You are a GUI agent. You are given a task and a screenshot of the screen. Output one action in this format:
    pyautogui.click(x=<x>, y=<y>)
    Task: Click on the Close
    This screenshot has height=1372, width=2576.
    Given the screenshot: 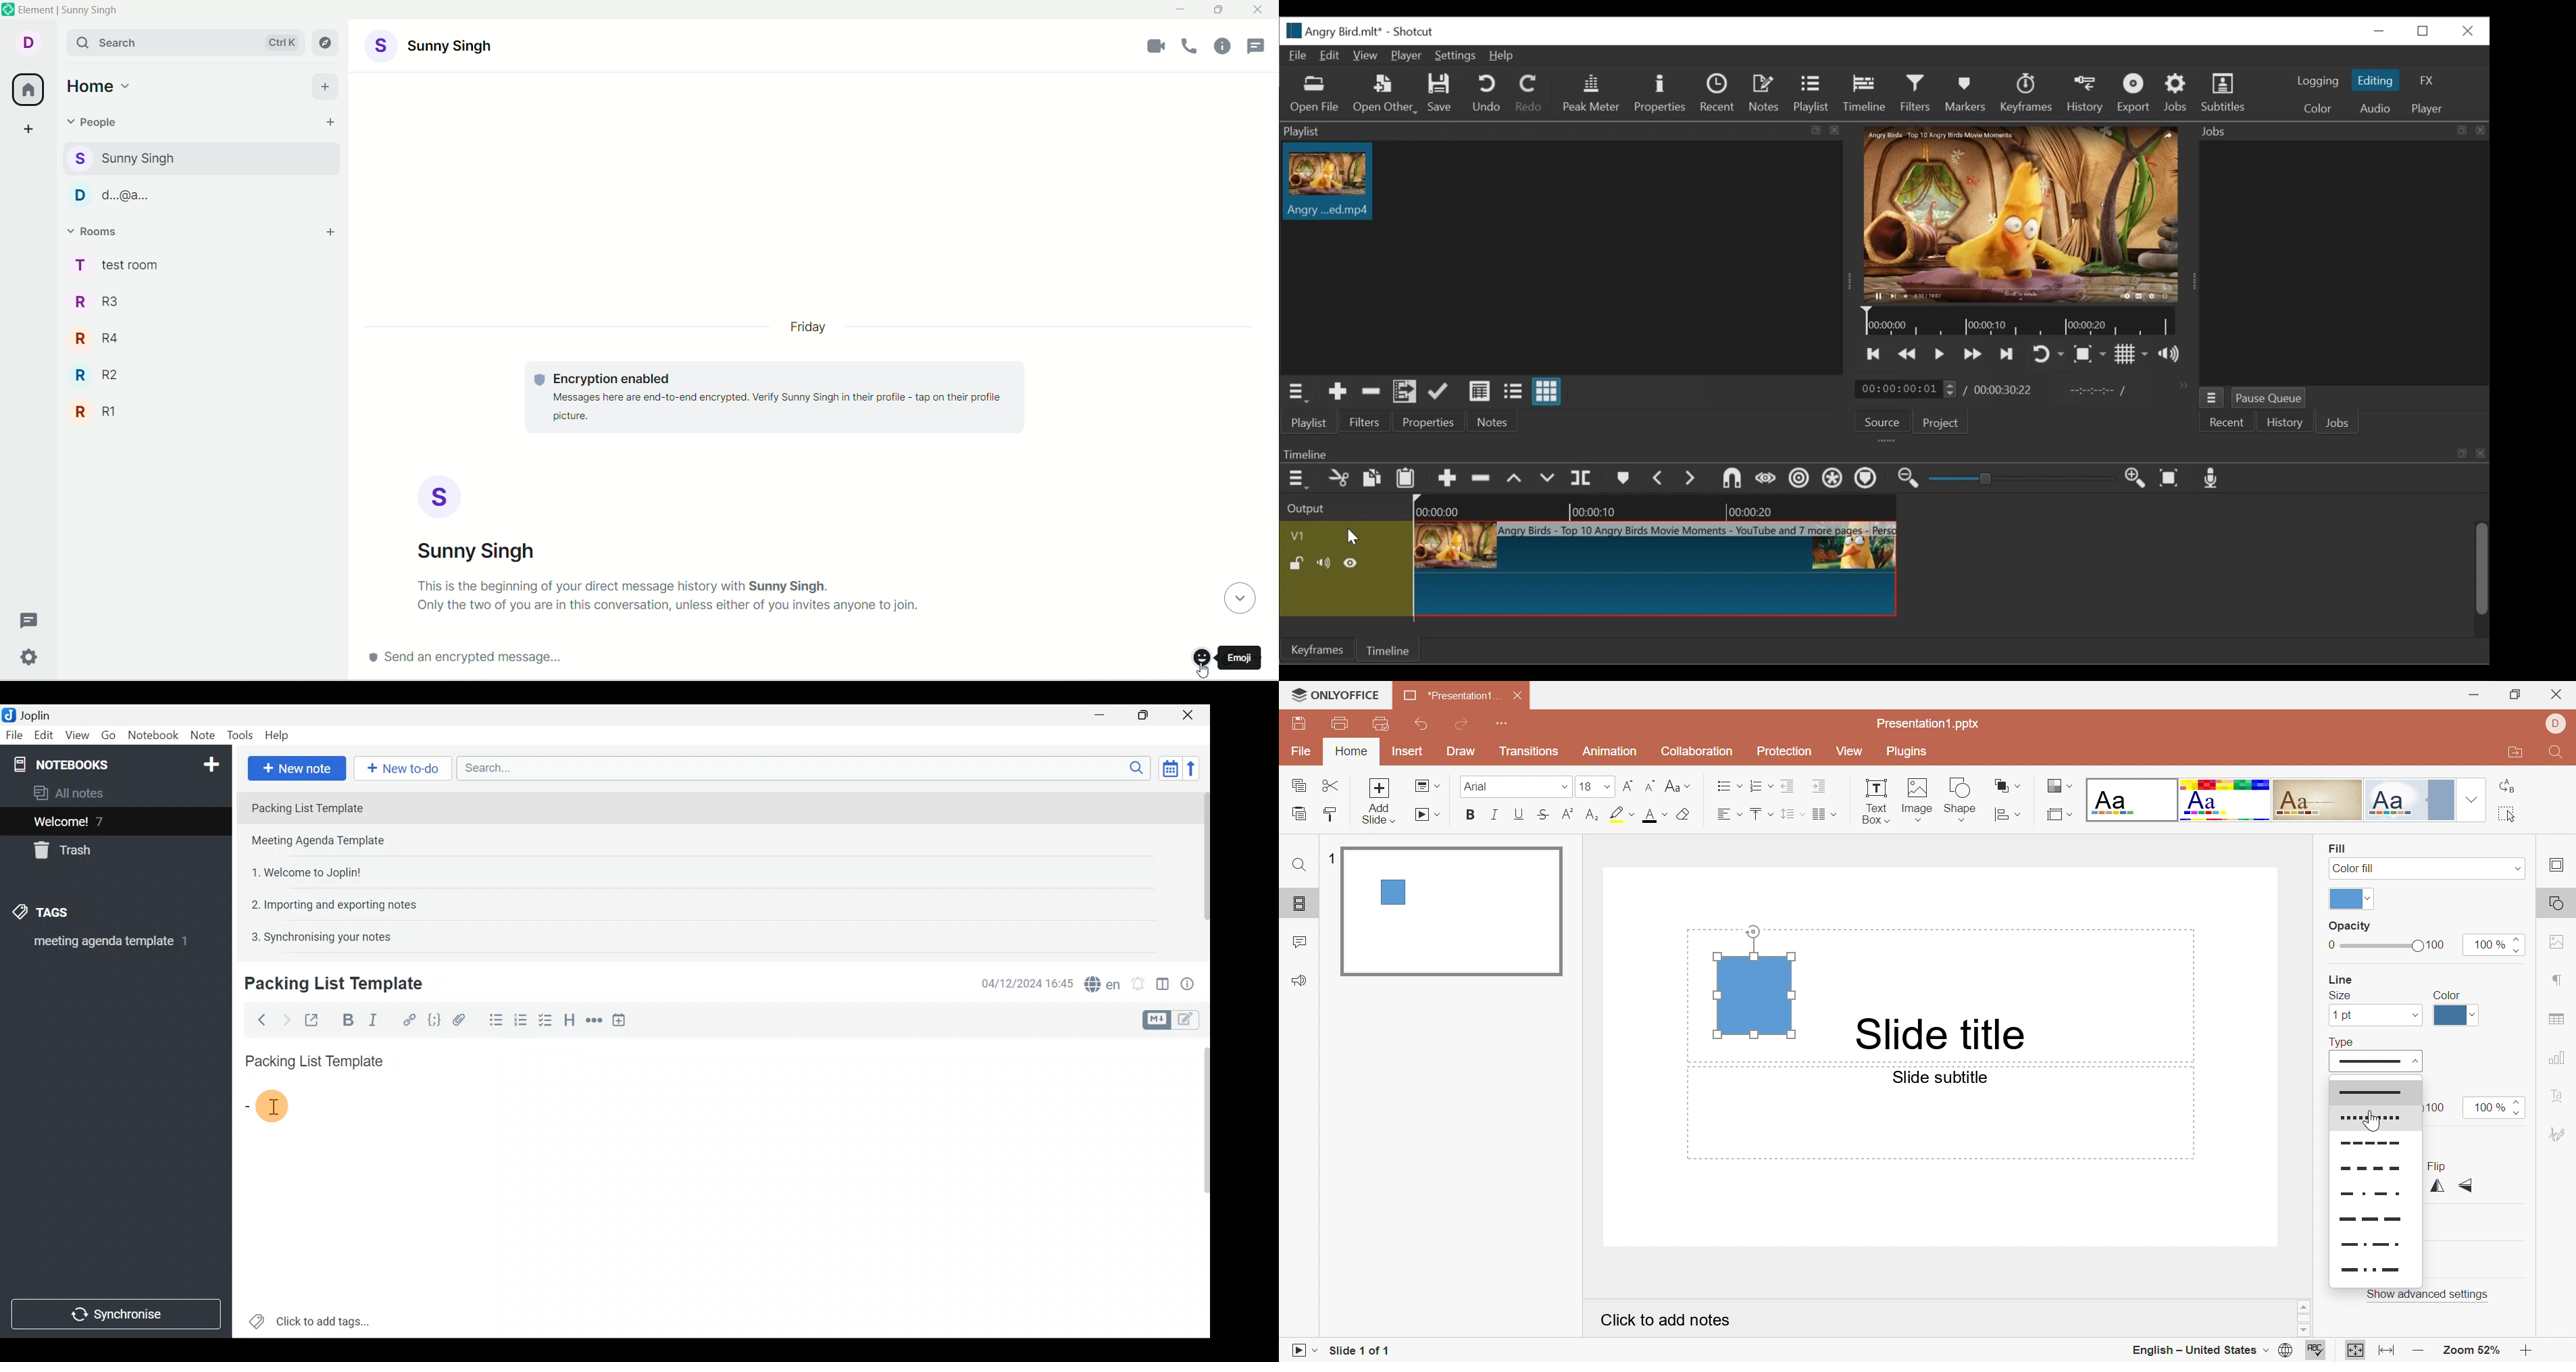 What is the action you would take?
    pyautogui.click(x=2468, y=31)
    